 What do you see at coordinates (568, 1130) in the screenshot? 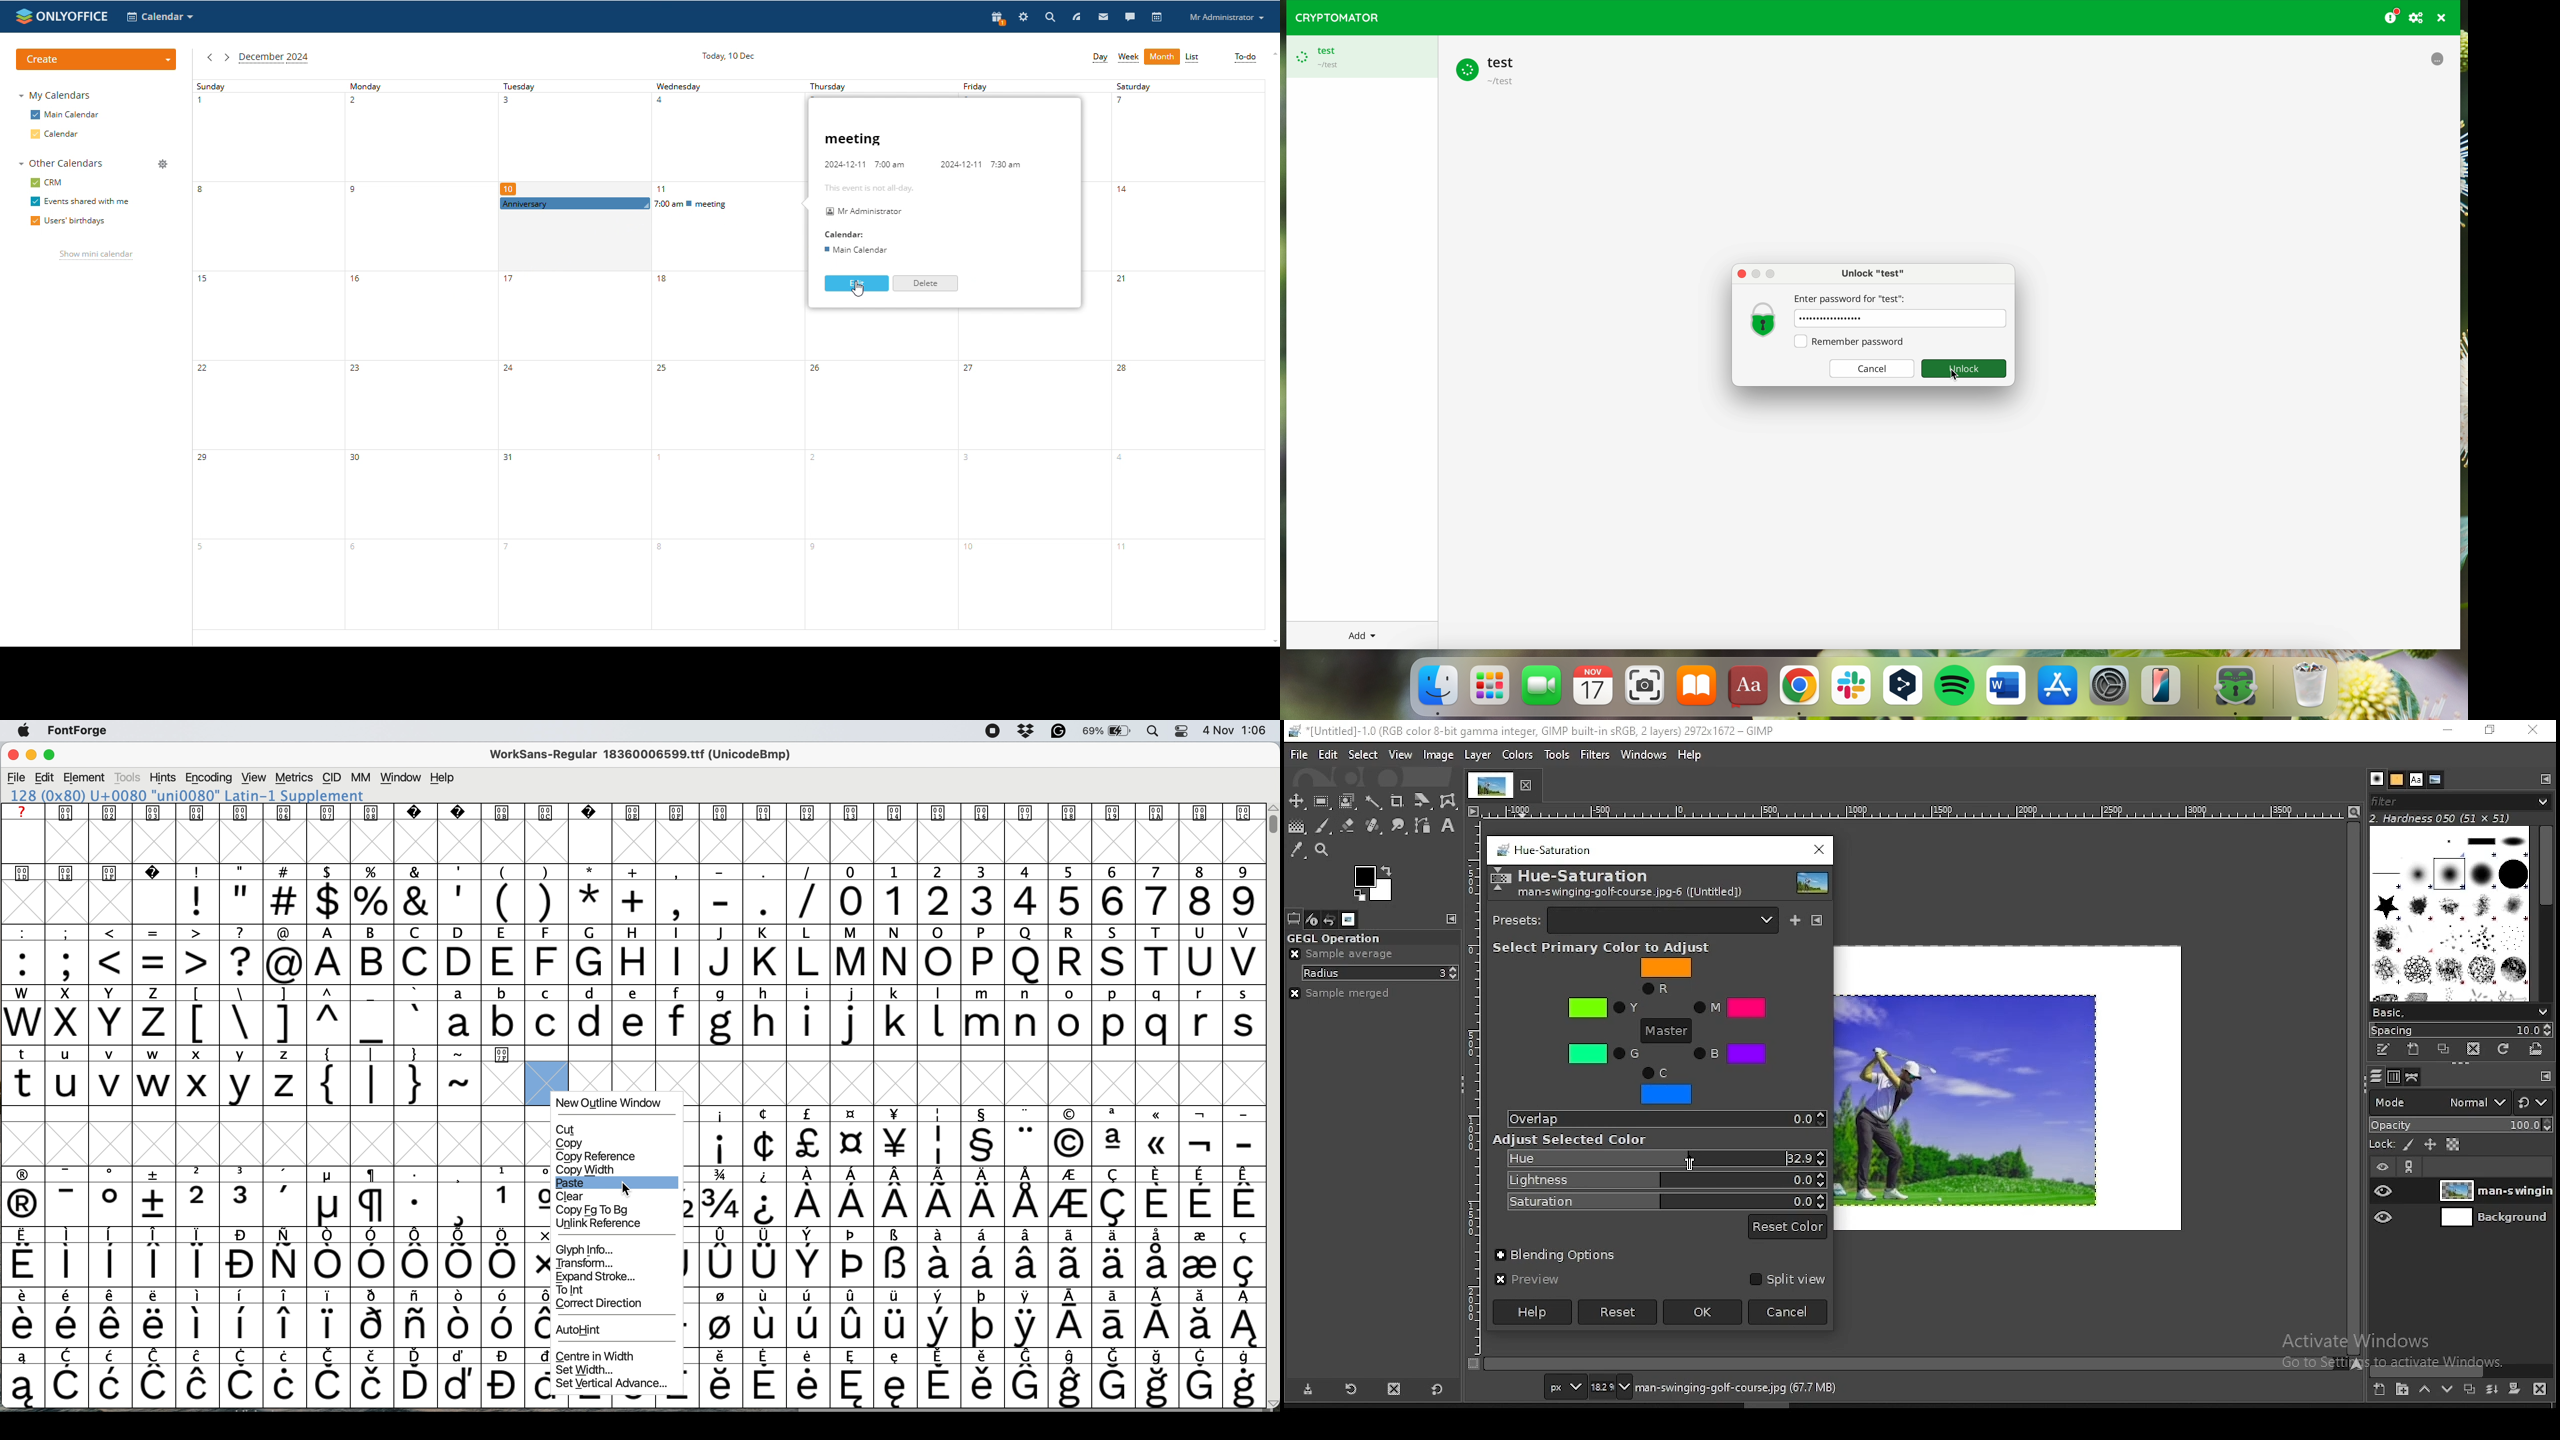
I see `CUT` at bounding box center [568, 1130].